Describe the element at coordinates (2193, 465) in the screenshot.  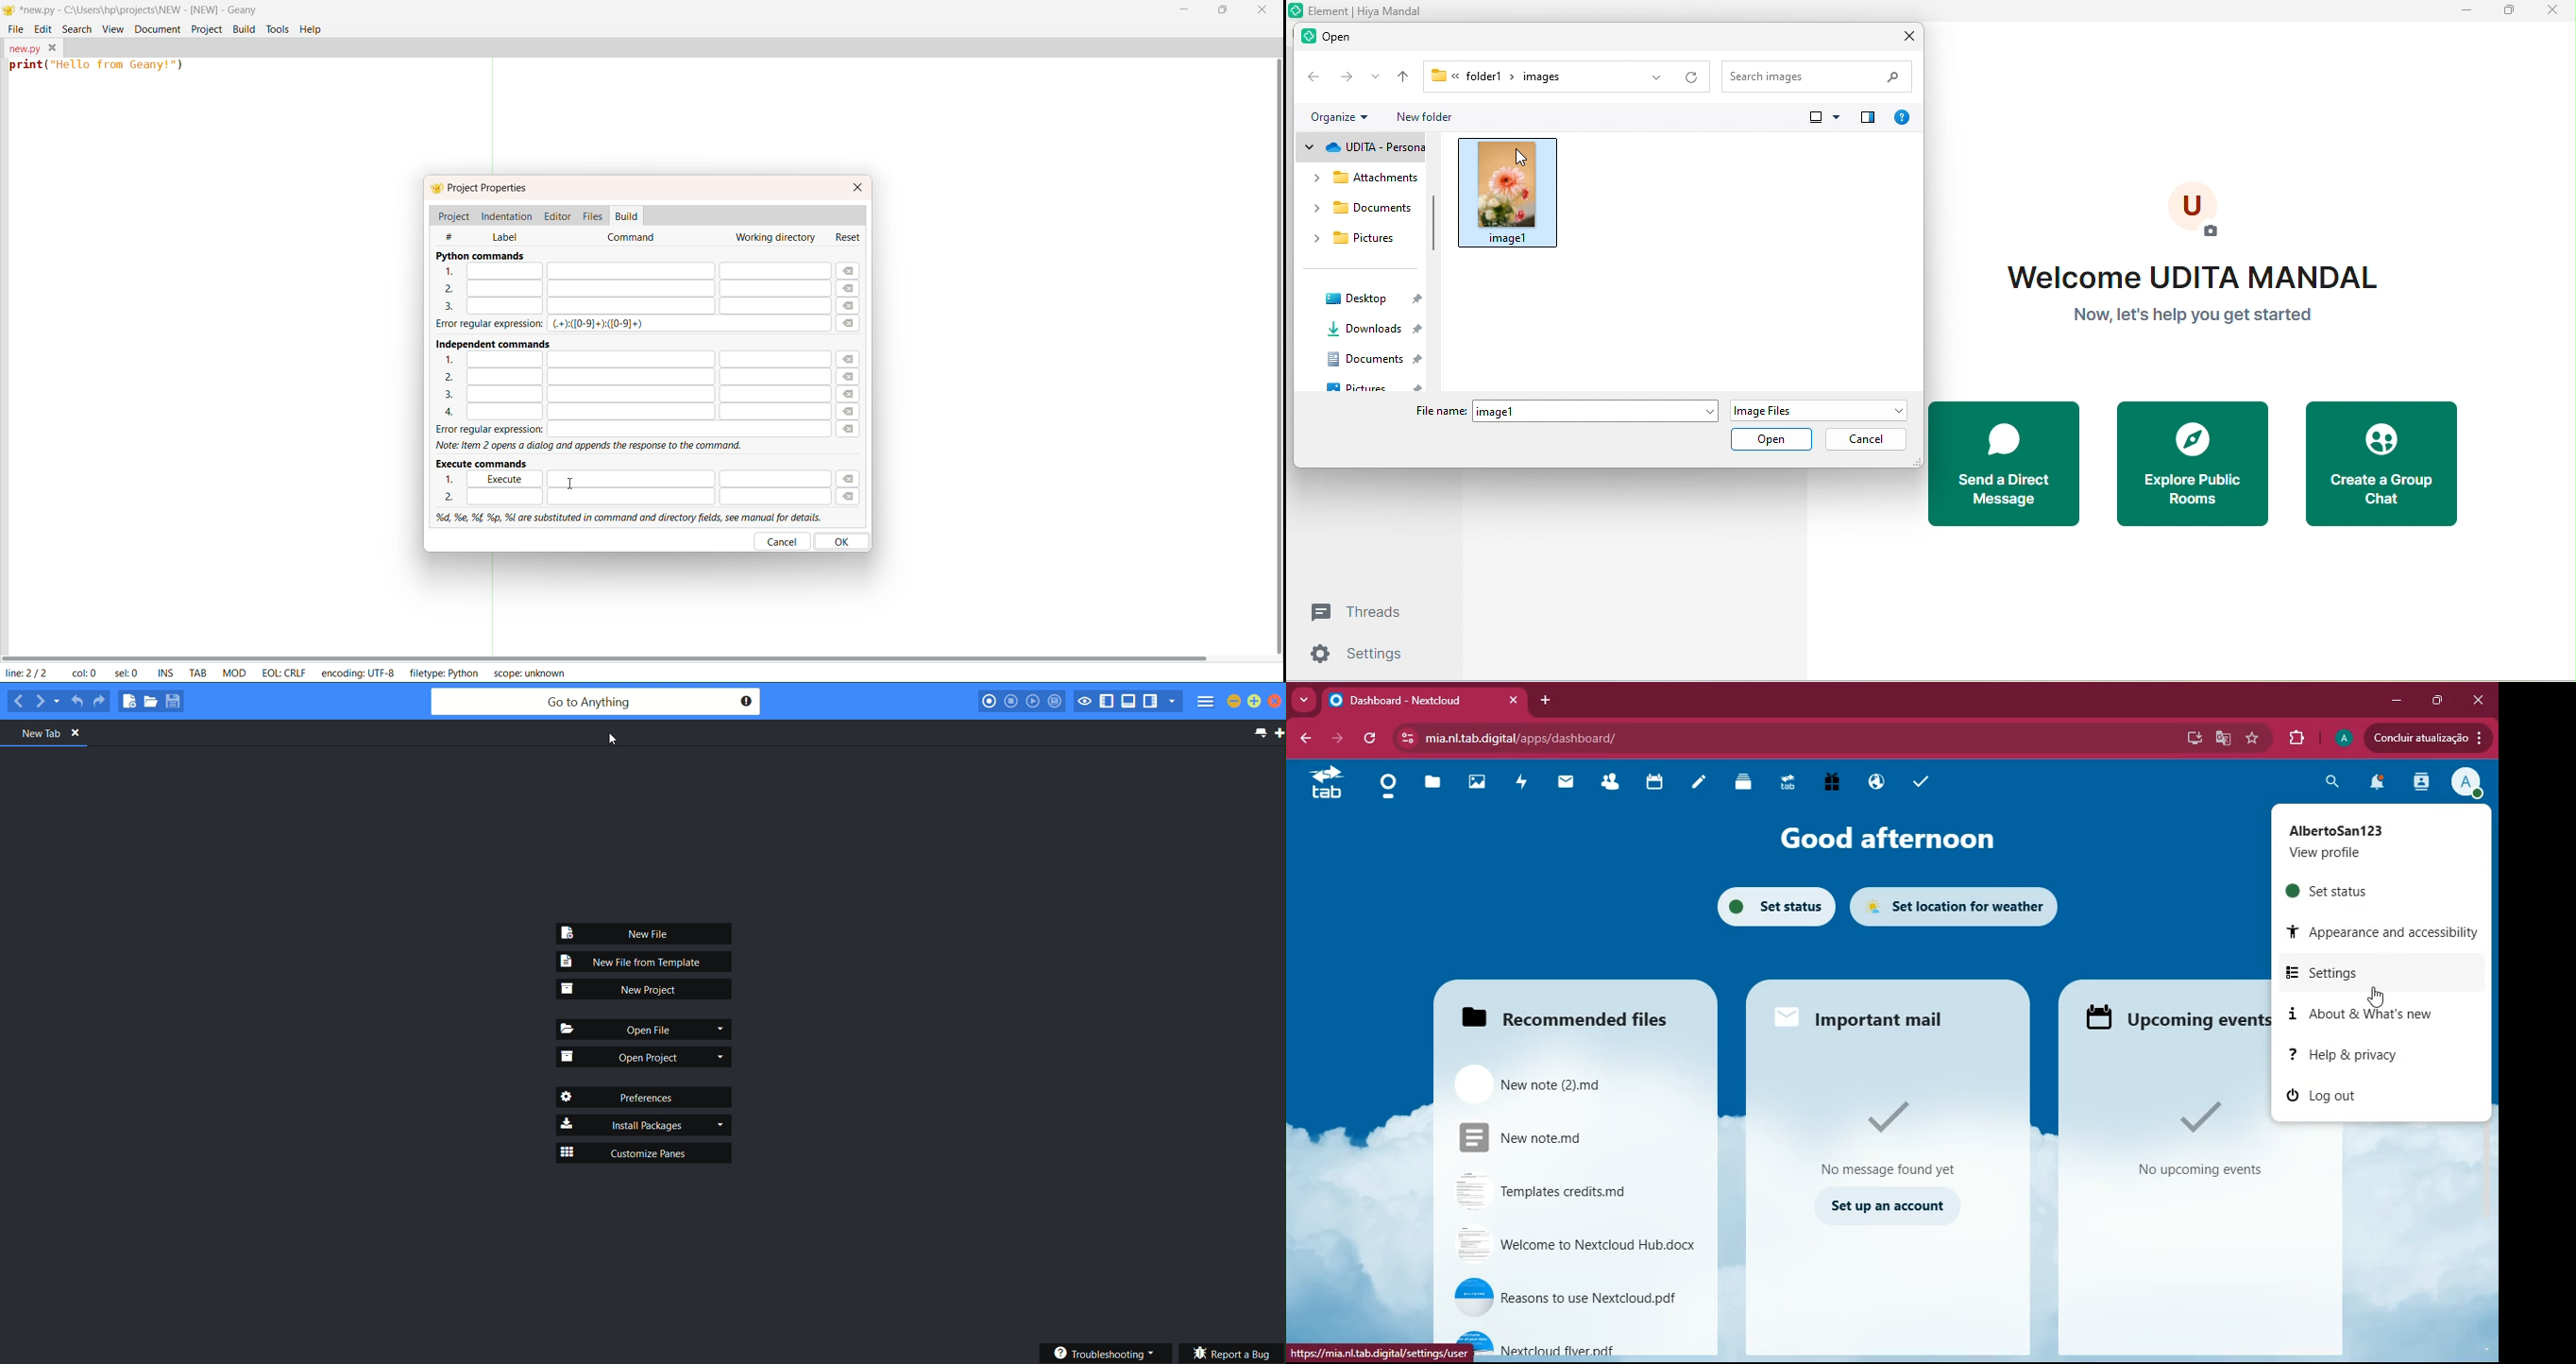
I see `explore public rooms` at that location.